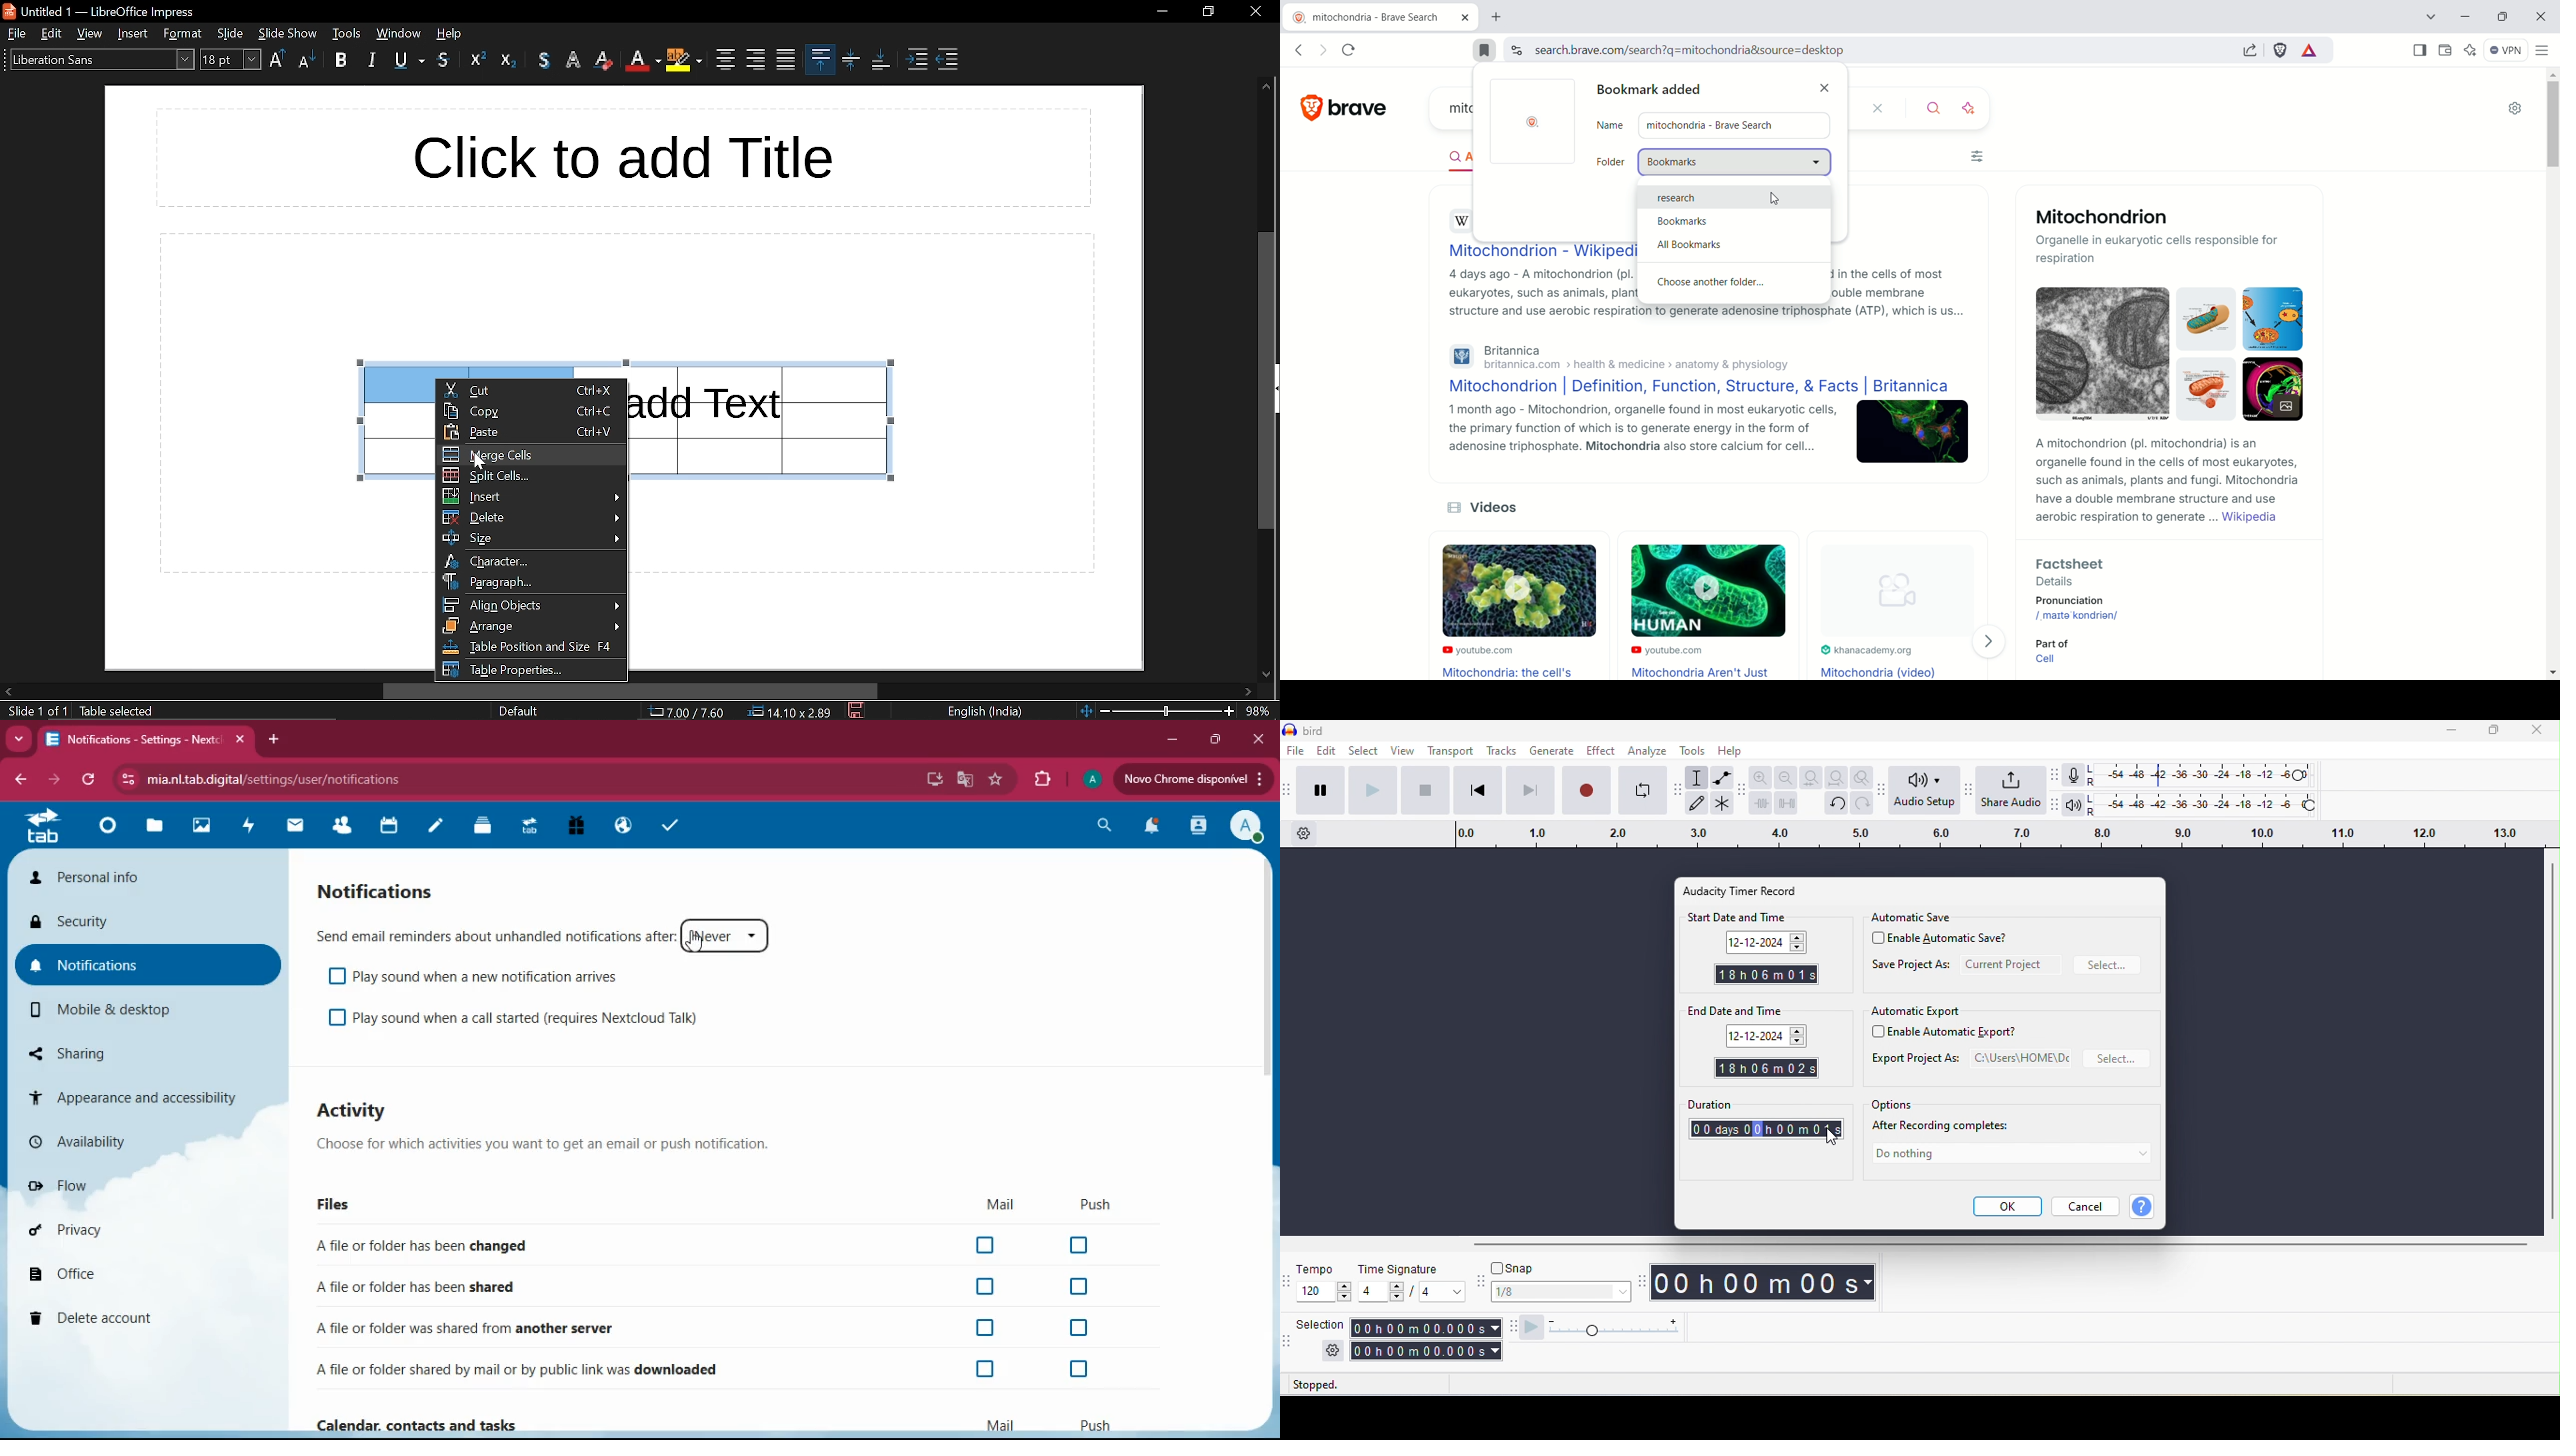 The image size is (2576, 1456). Describe the element at coordinates (1969, 788) in the screenshot. I see `audacity share audio toolbar` at that location.